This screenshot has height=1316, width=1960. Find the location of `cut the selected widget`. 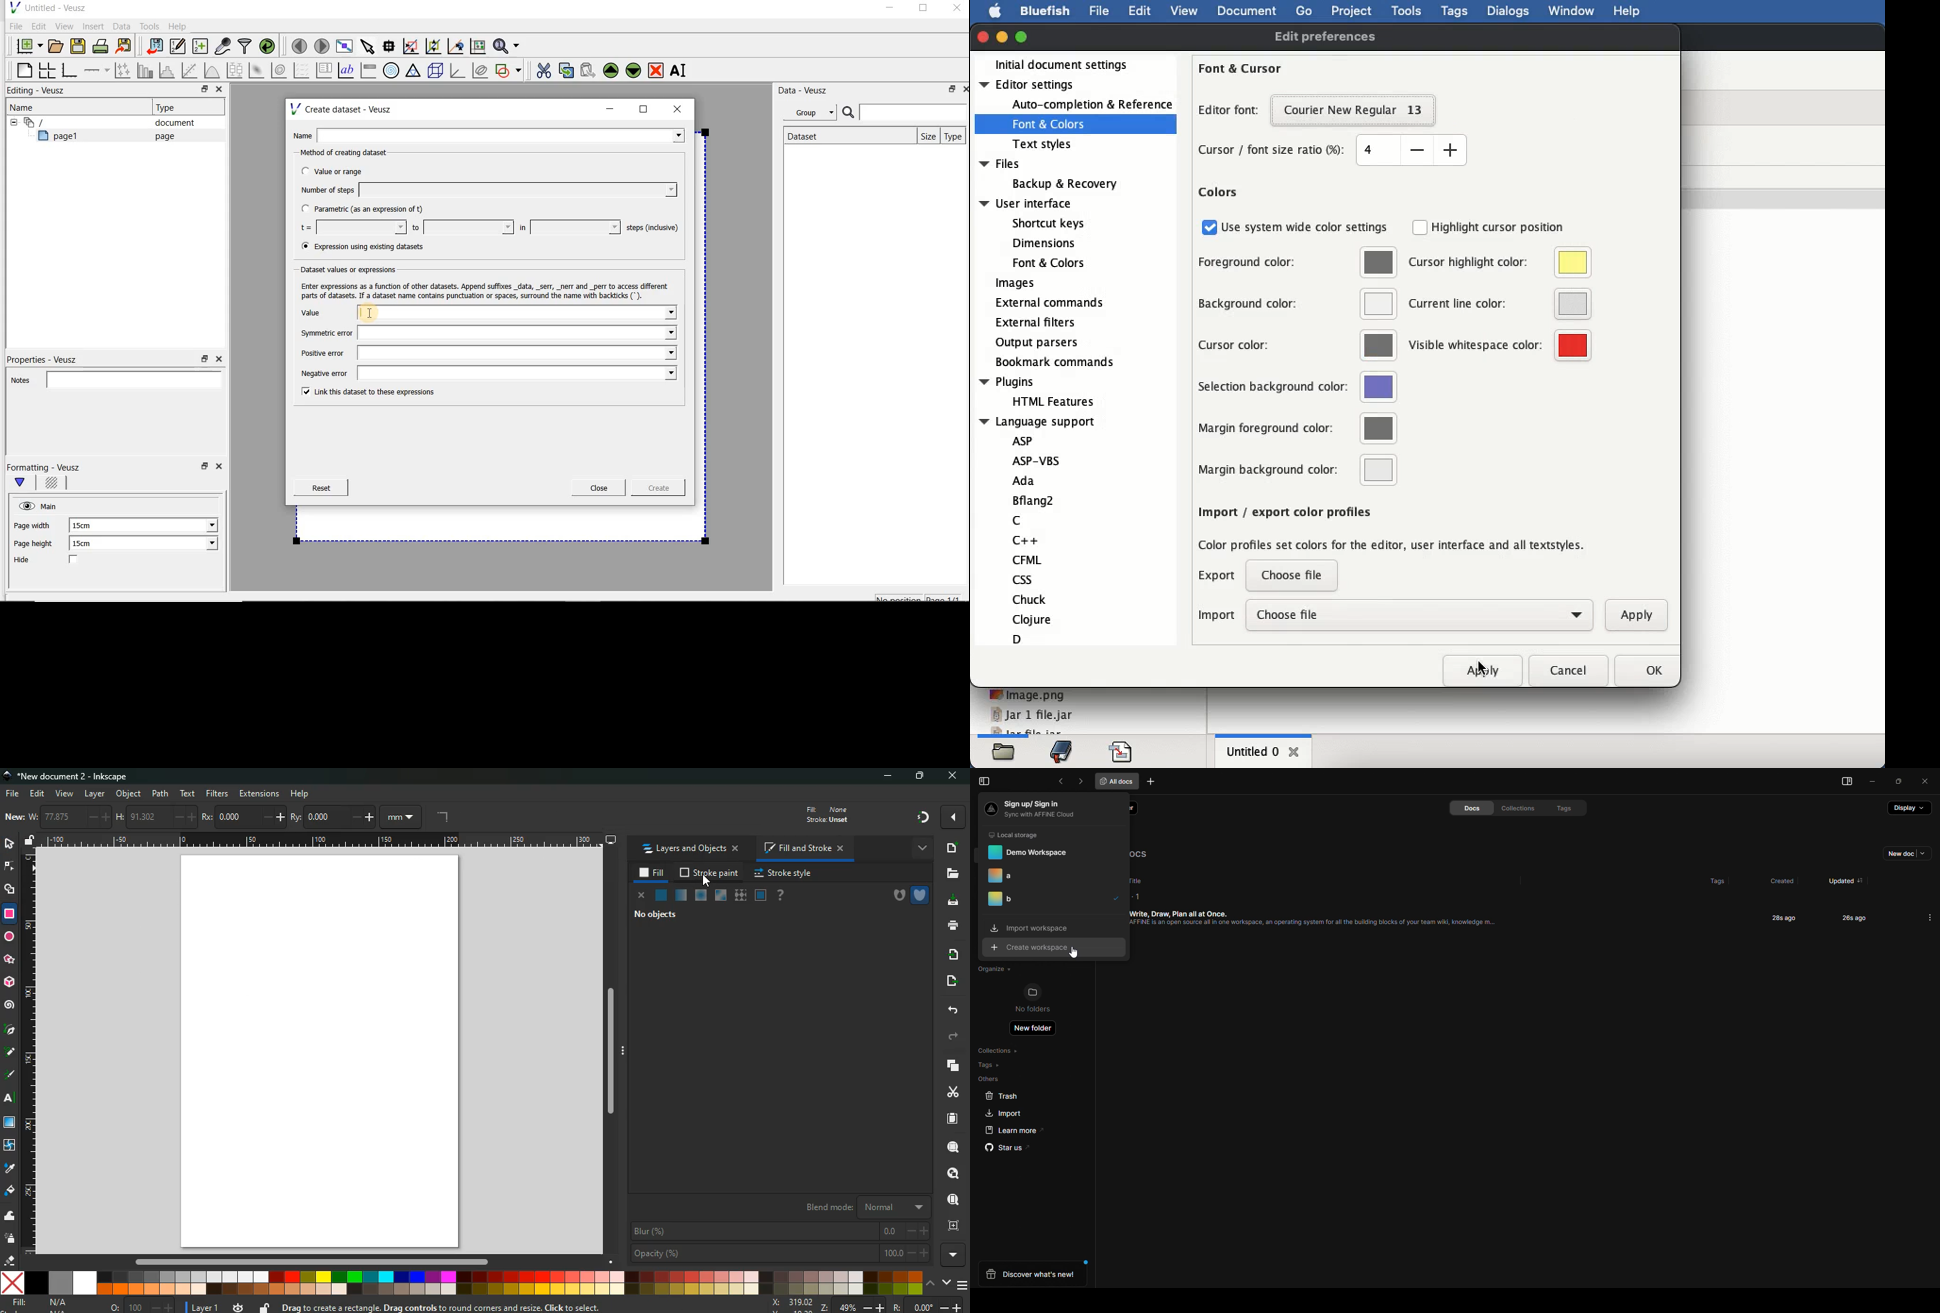

cut the selected widget is located at coordinates (542, 69).